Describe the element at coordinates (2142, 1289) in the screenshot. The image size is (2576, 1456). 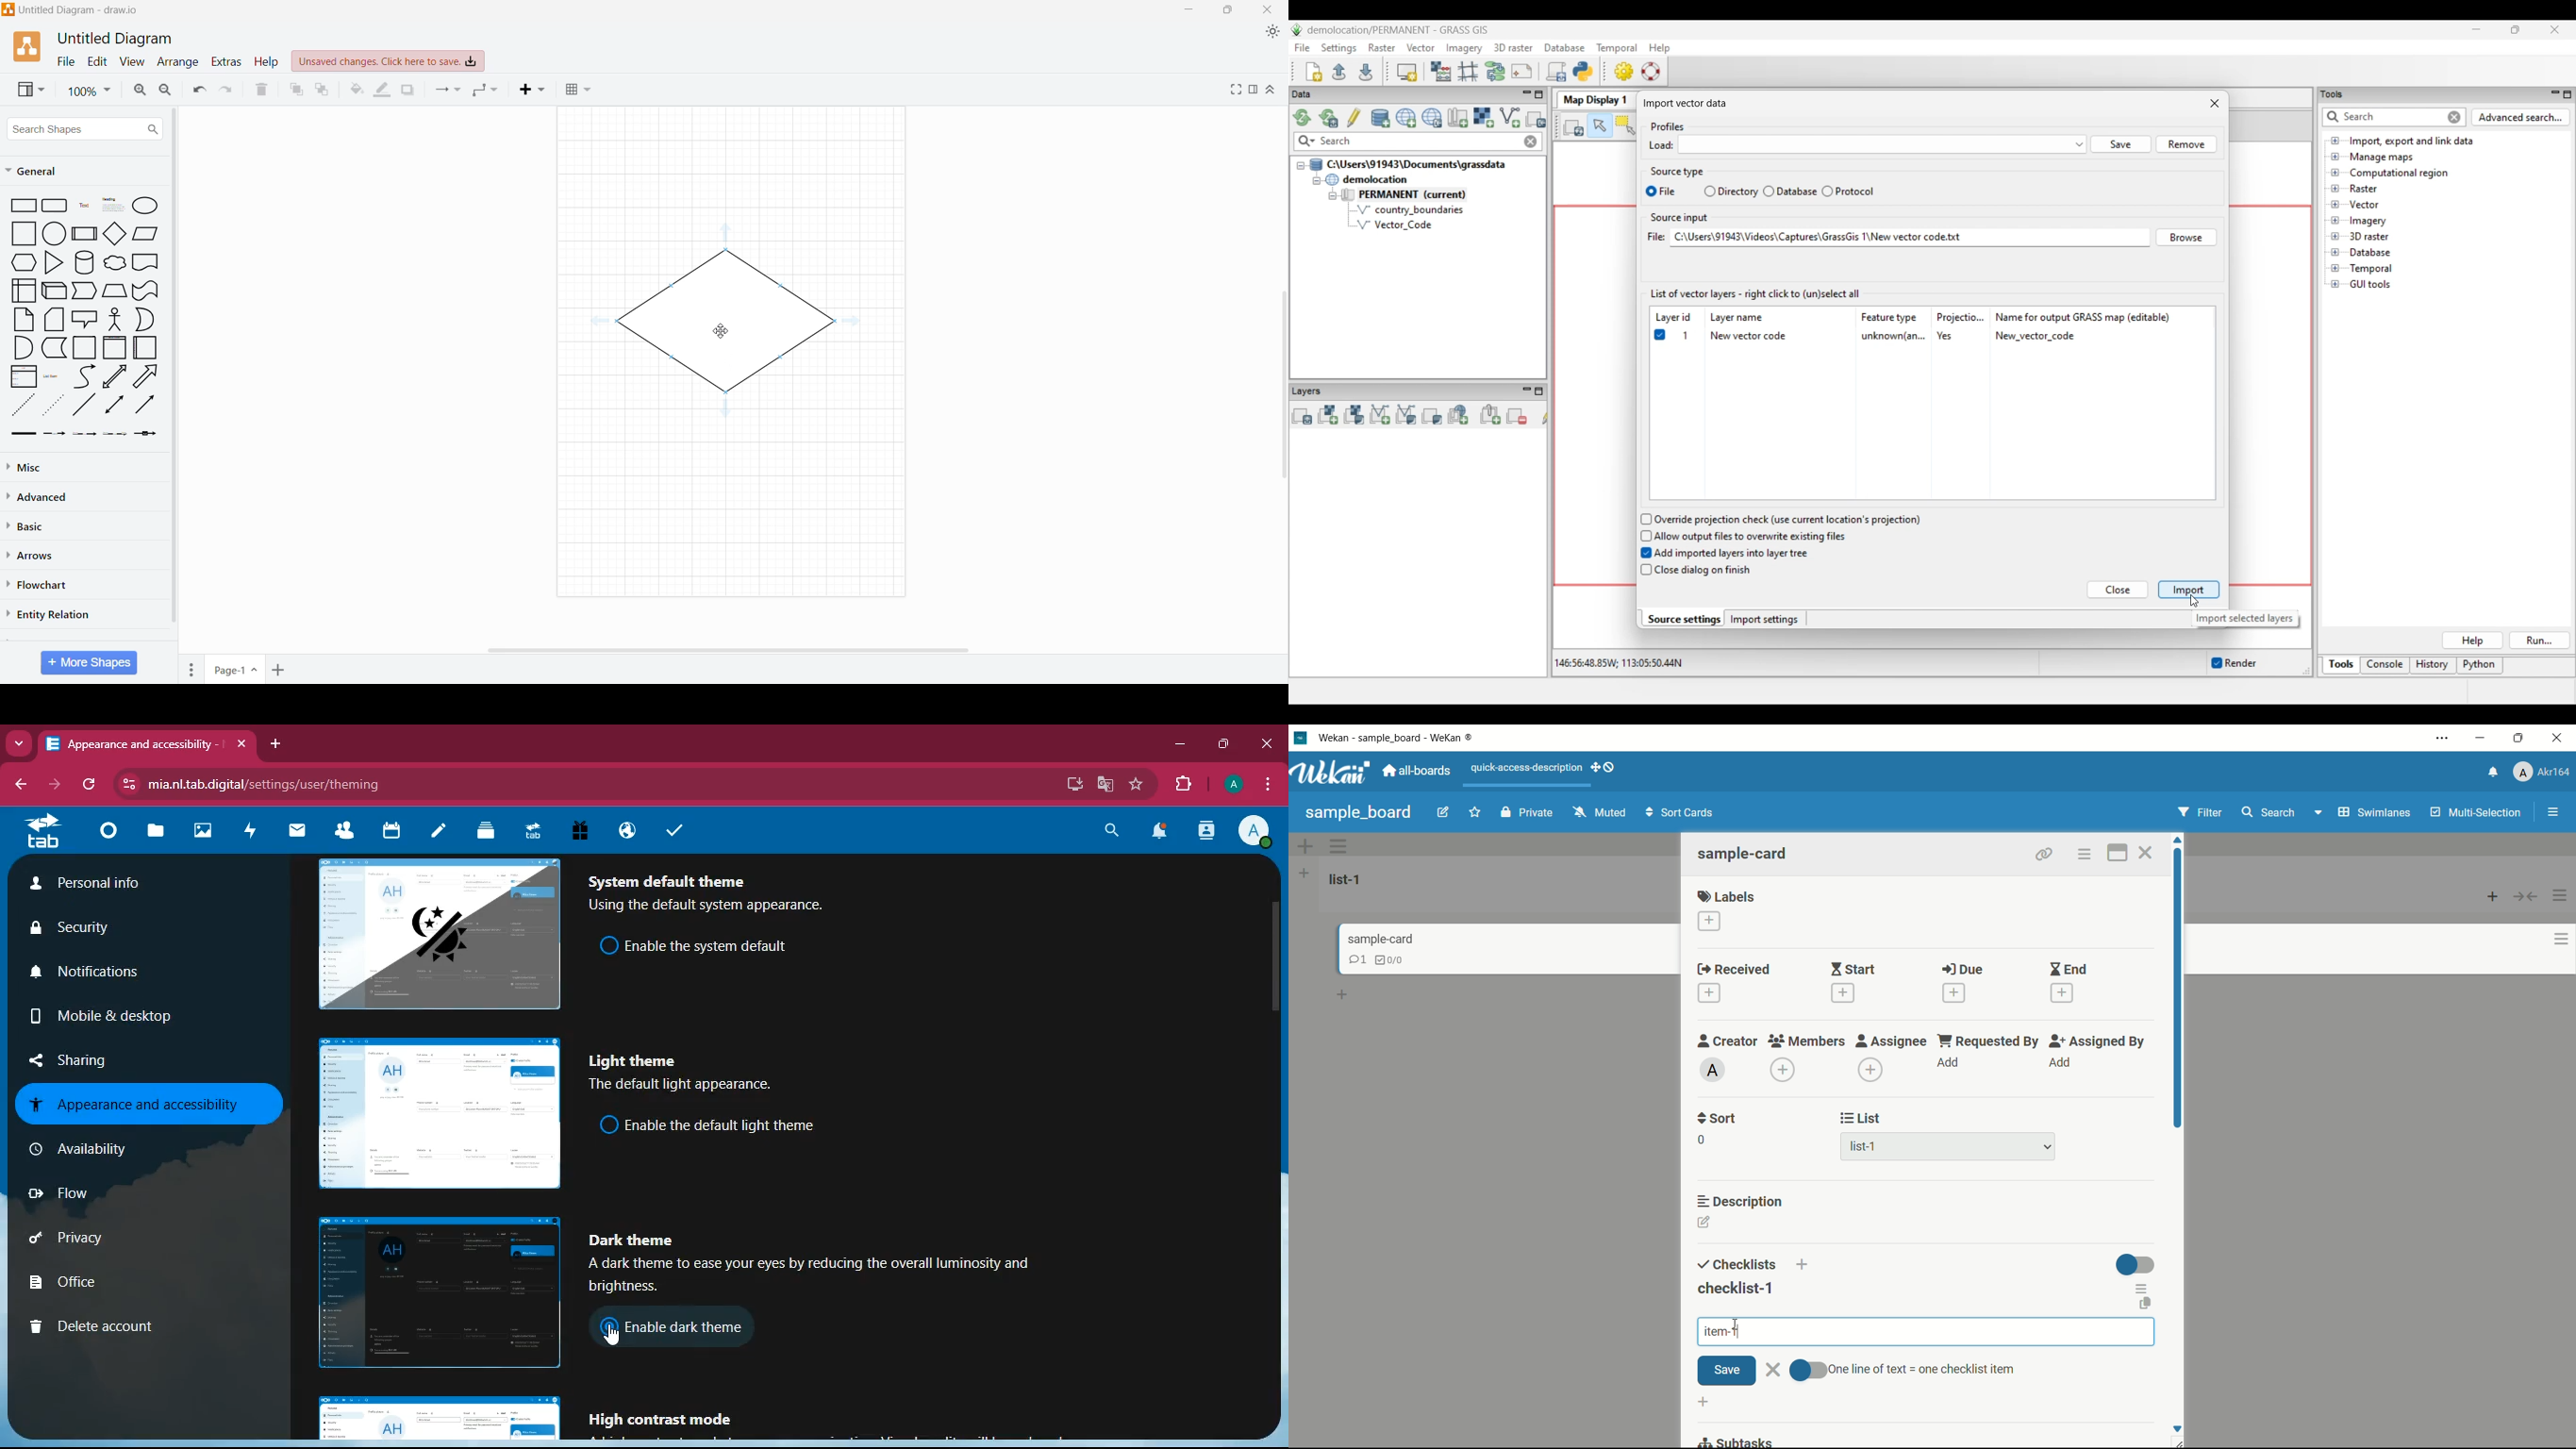
I see `checklist actions` at that location.